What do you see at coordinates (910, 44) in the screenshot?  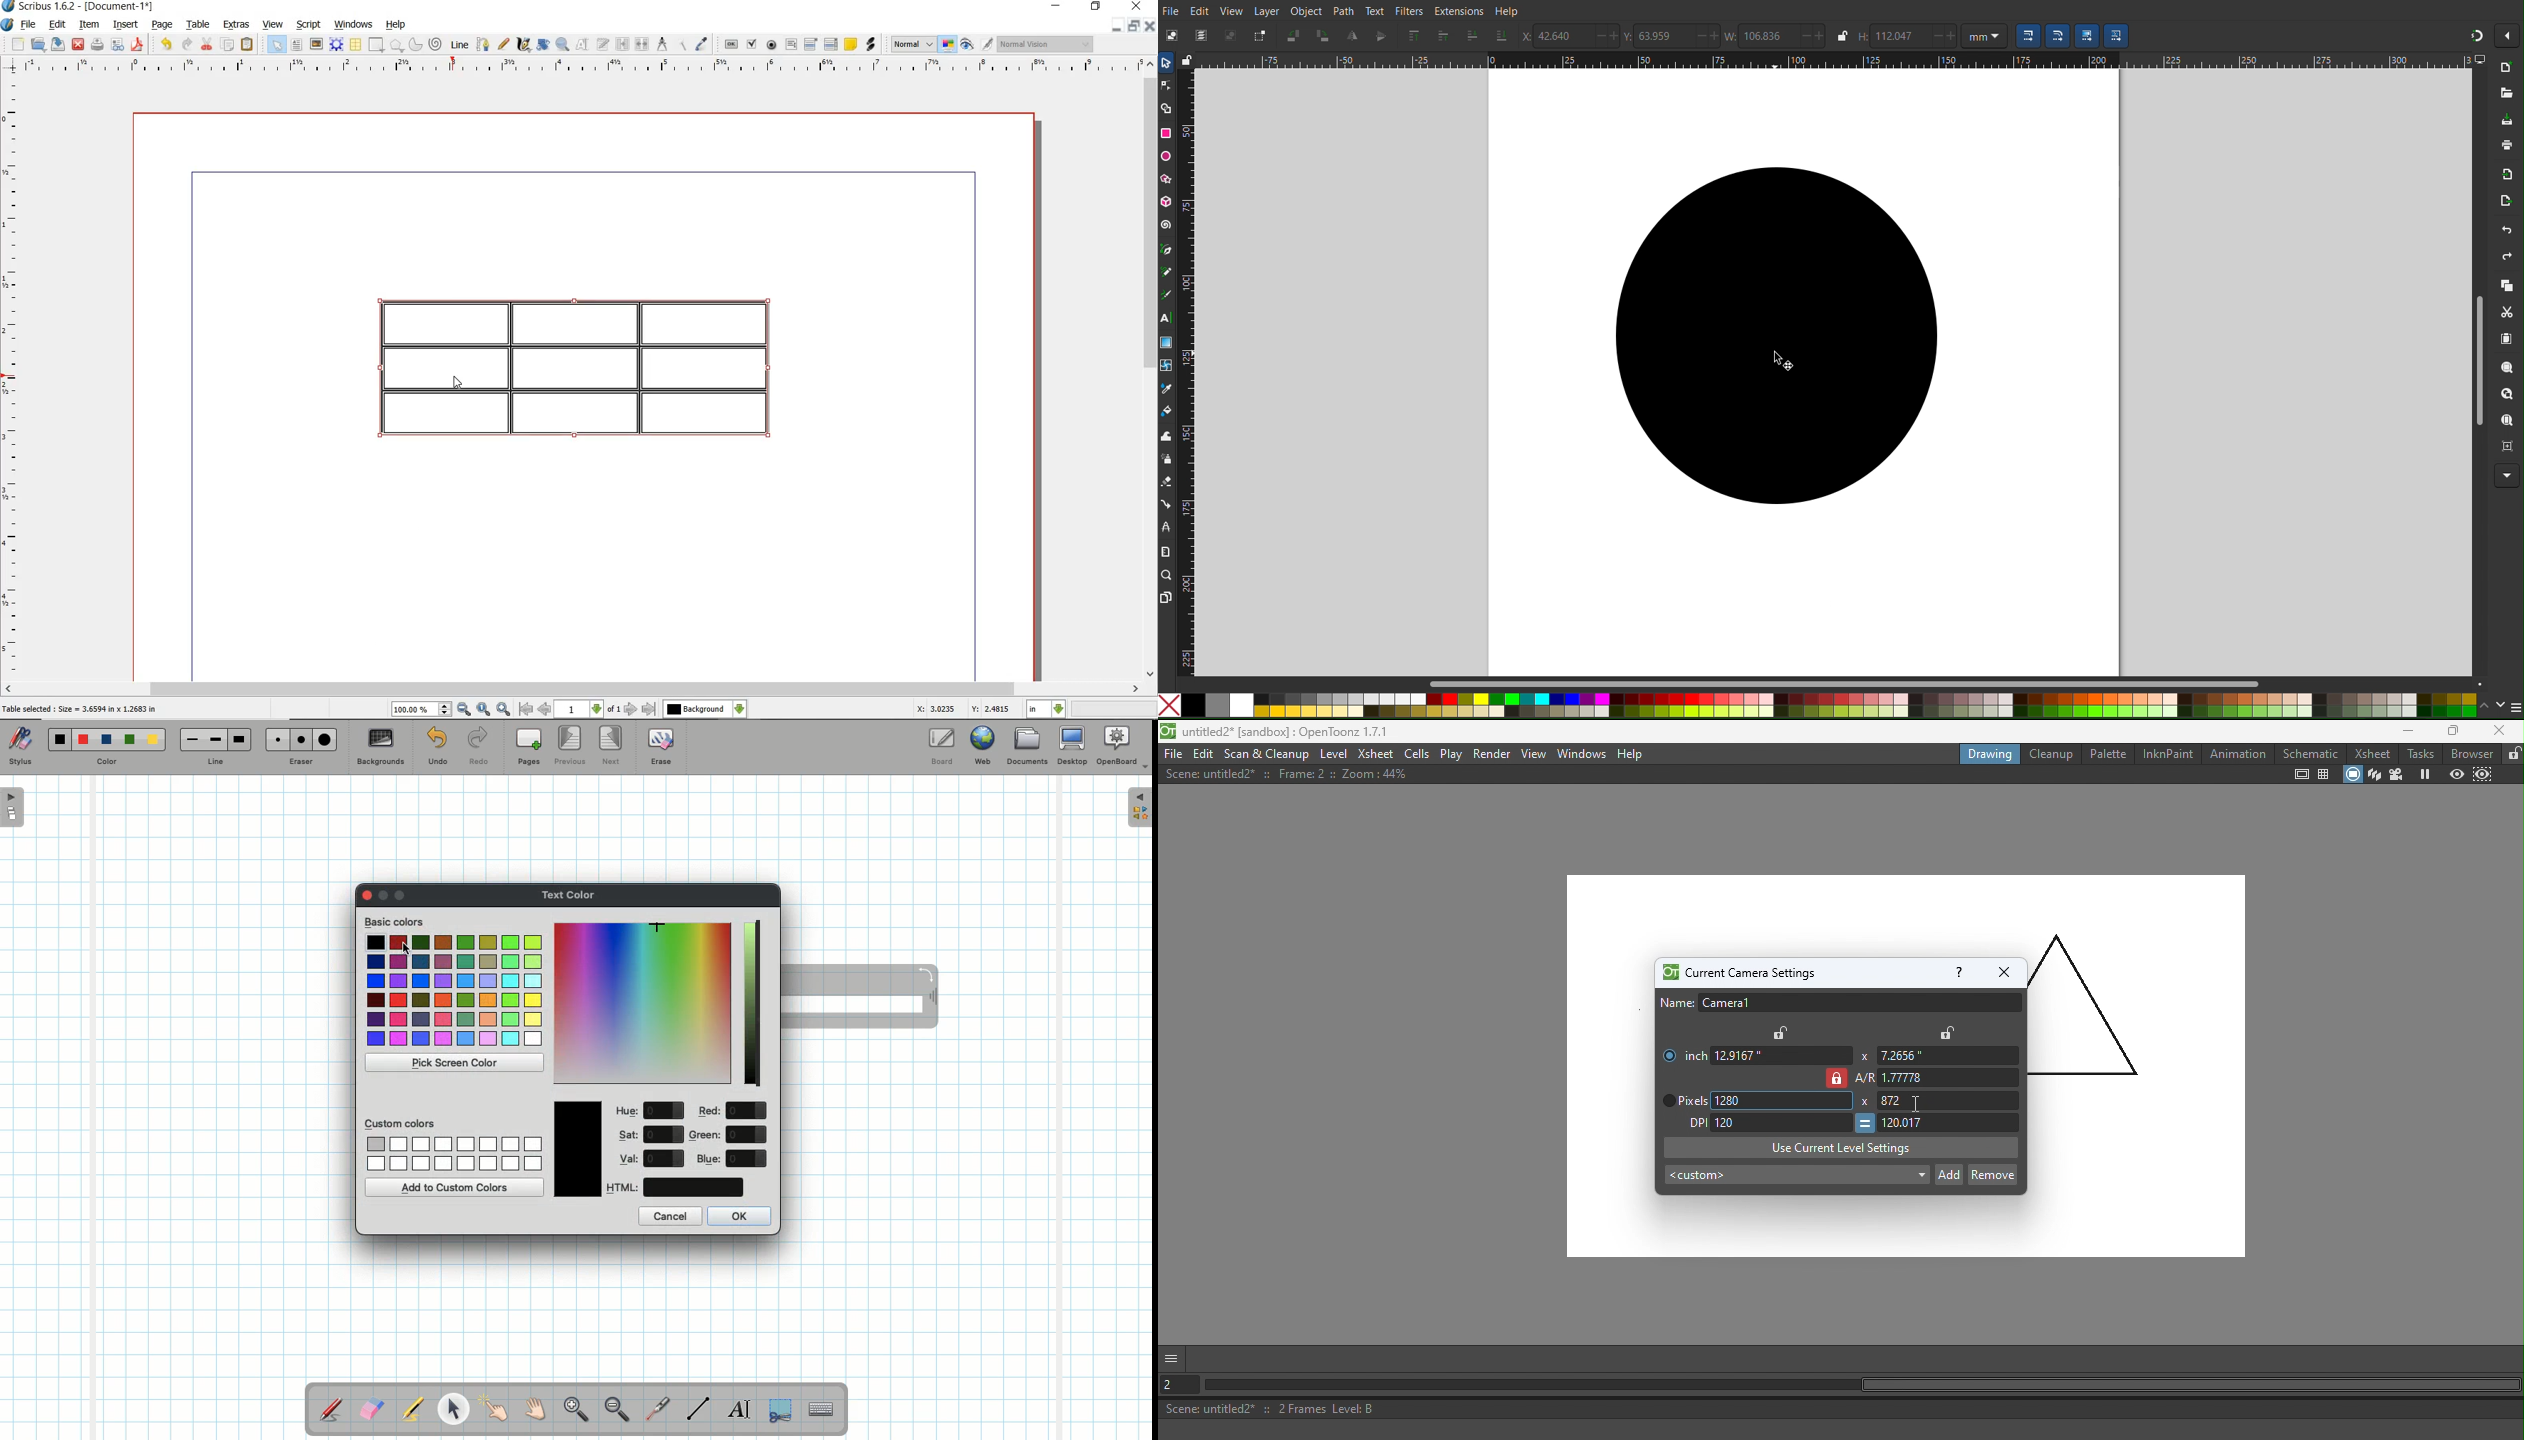 I see `select the image preview quality` at bounding box center [910, 44].